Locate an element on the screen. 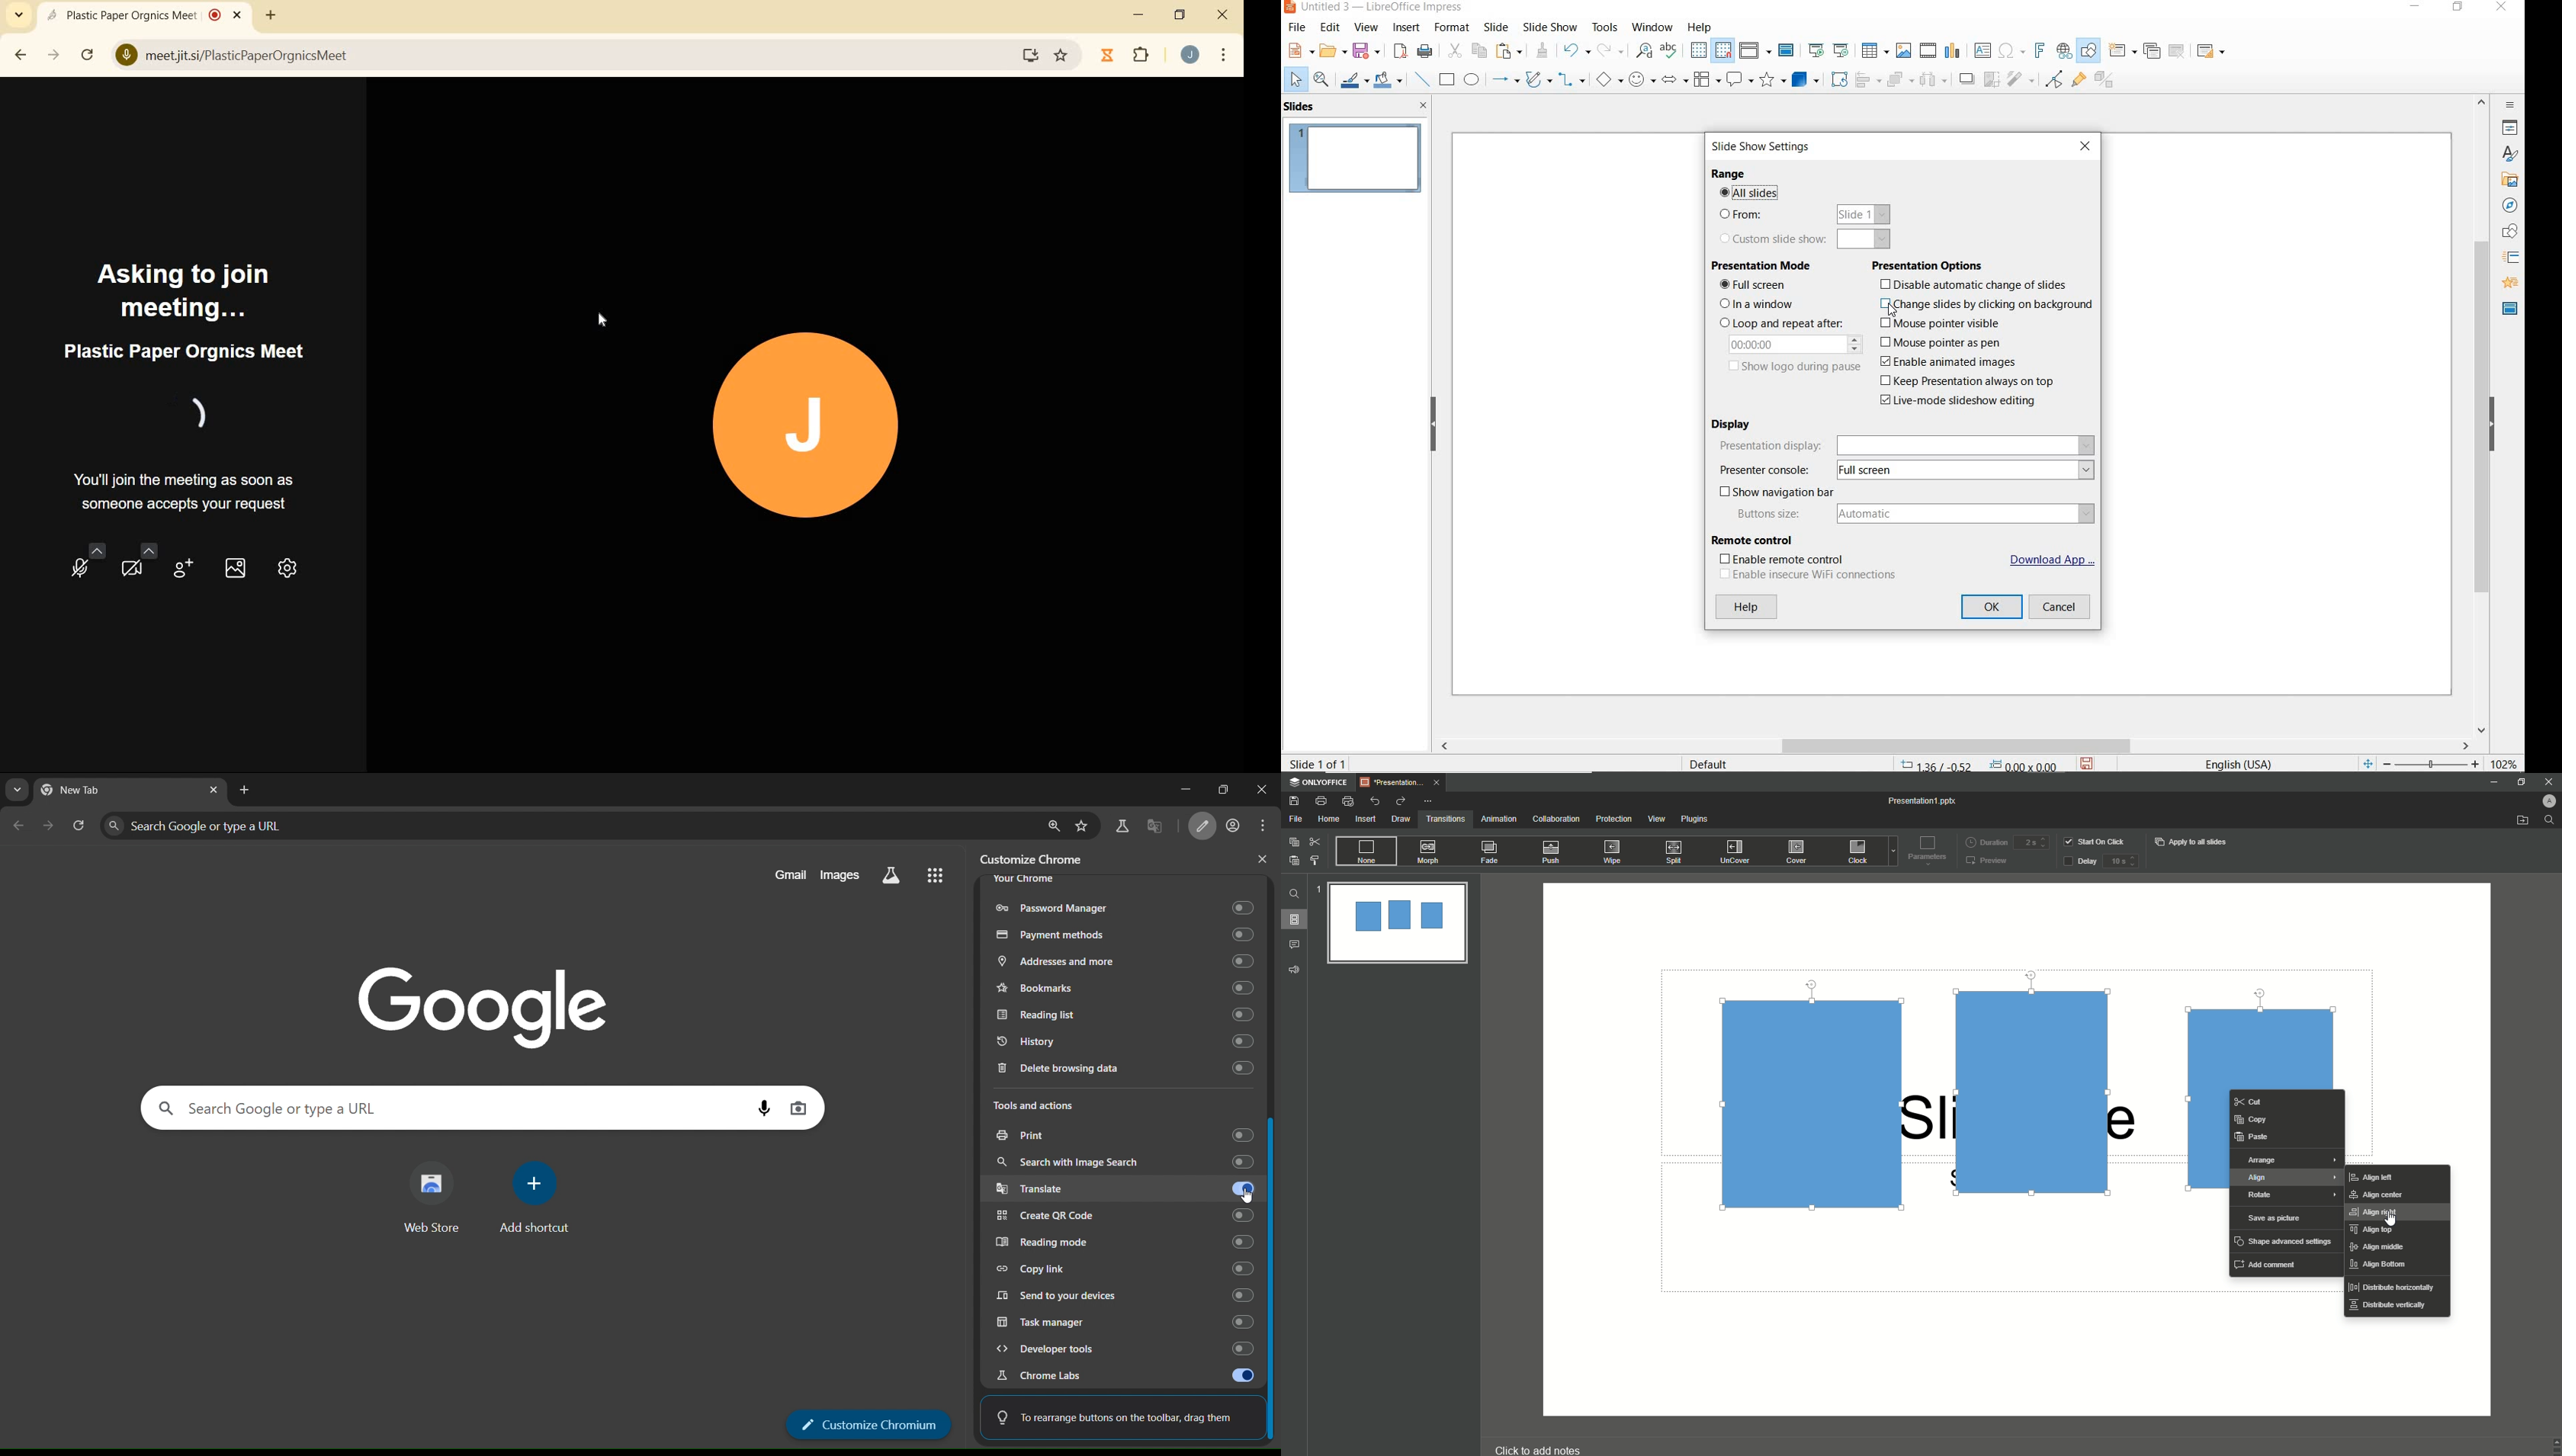  go forward one page is located at coordinates (49, 827).